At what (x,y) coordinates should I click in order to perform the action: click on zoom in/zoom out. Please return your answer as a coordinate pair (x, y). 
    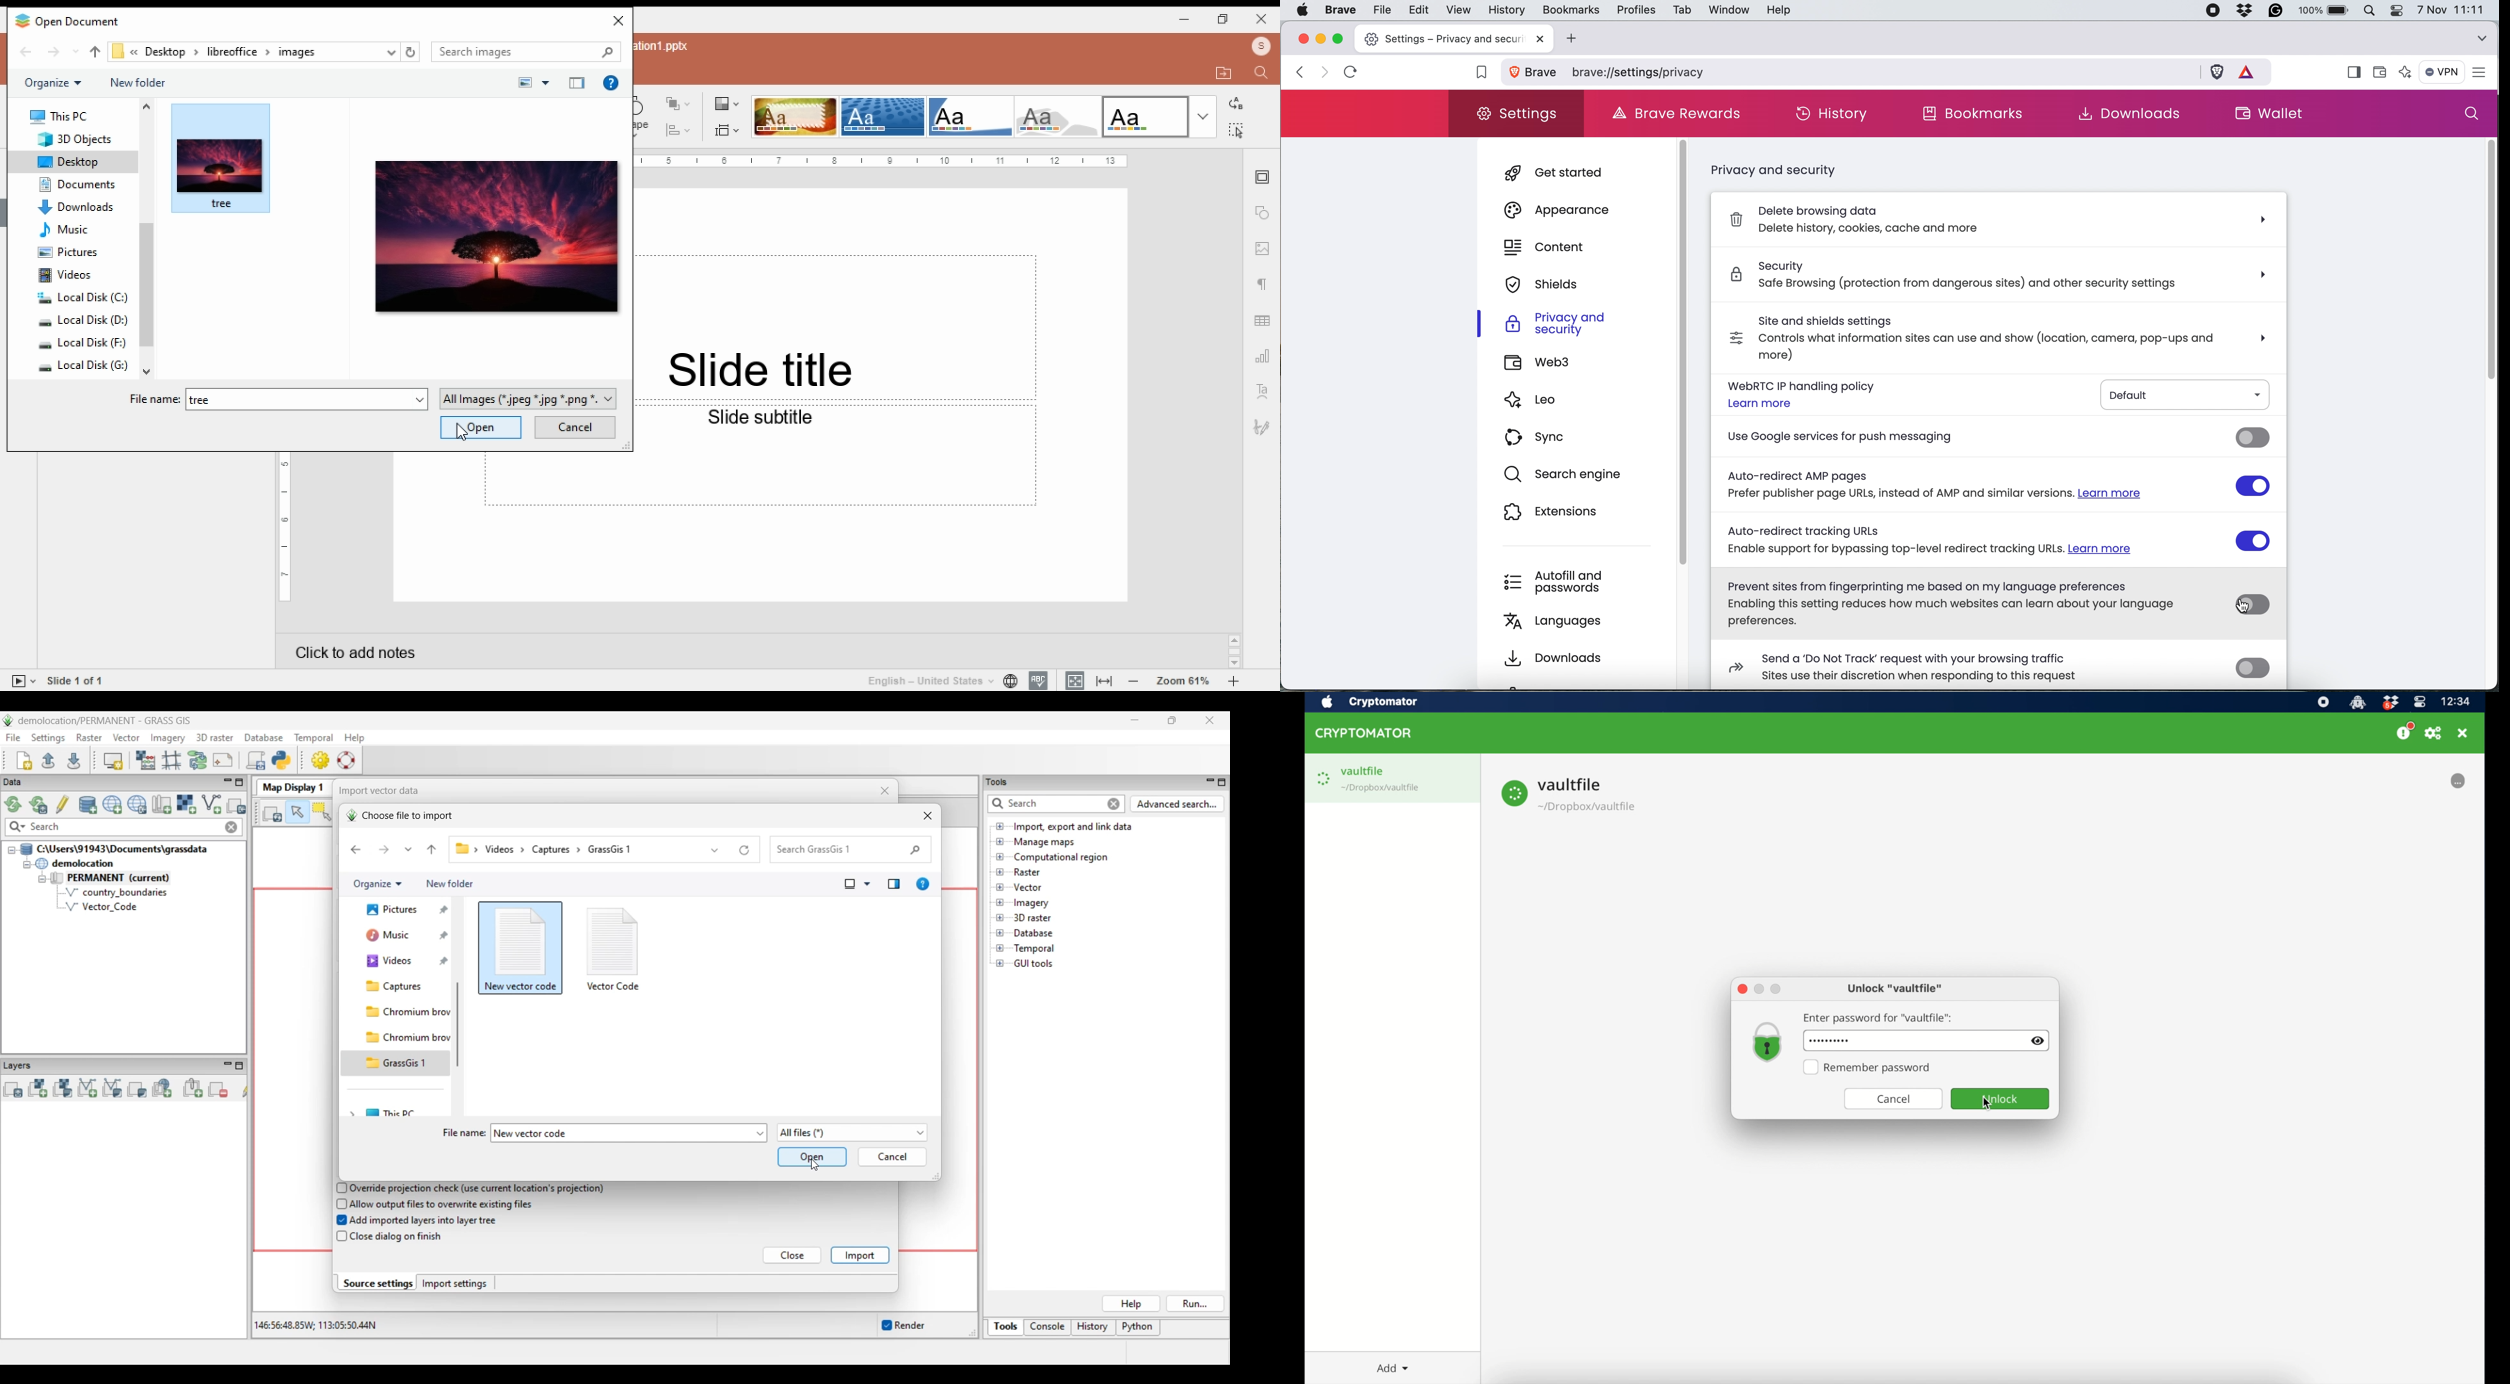
    Looking at the image, I should click on (1183, 679).